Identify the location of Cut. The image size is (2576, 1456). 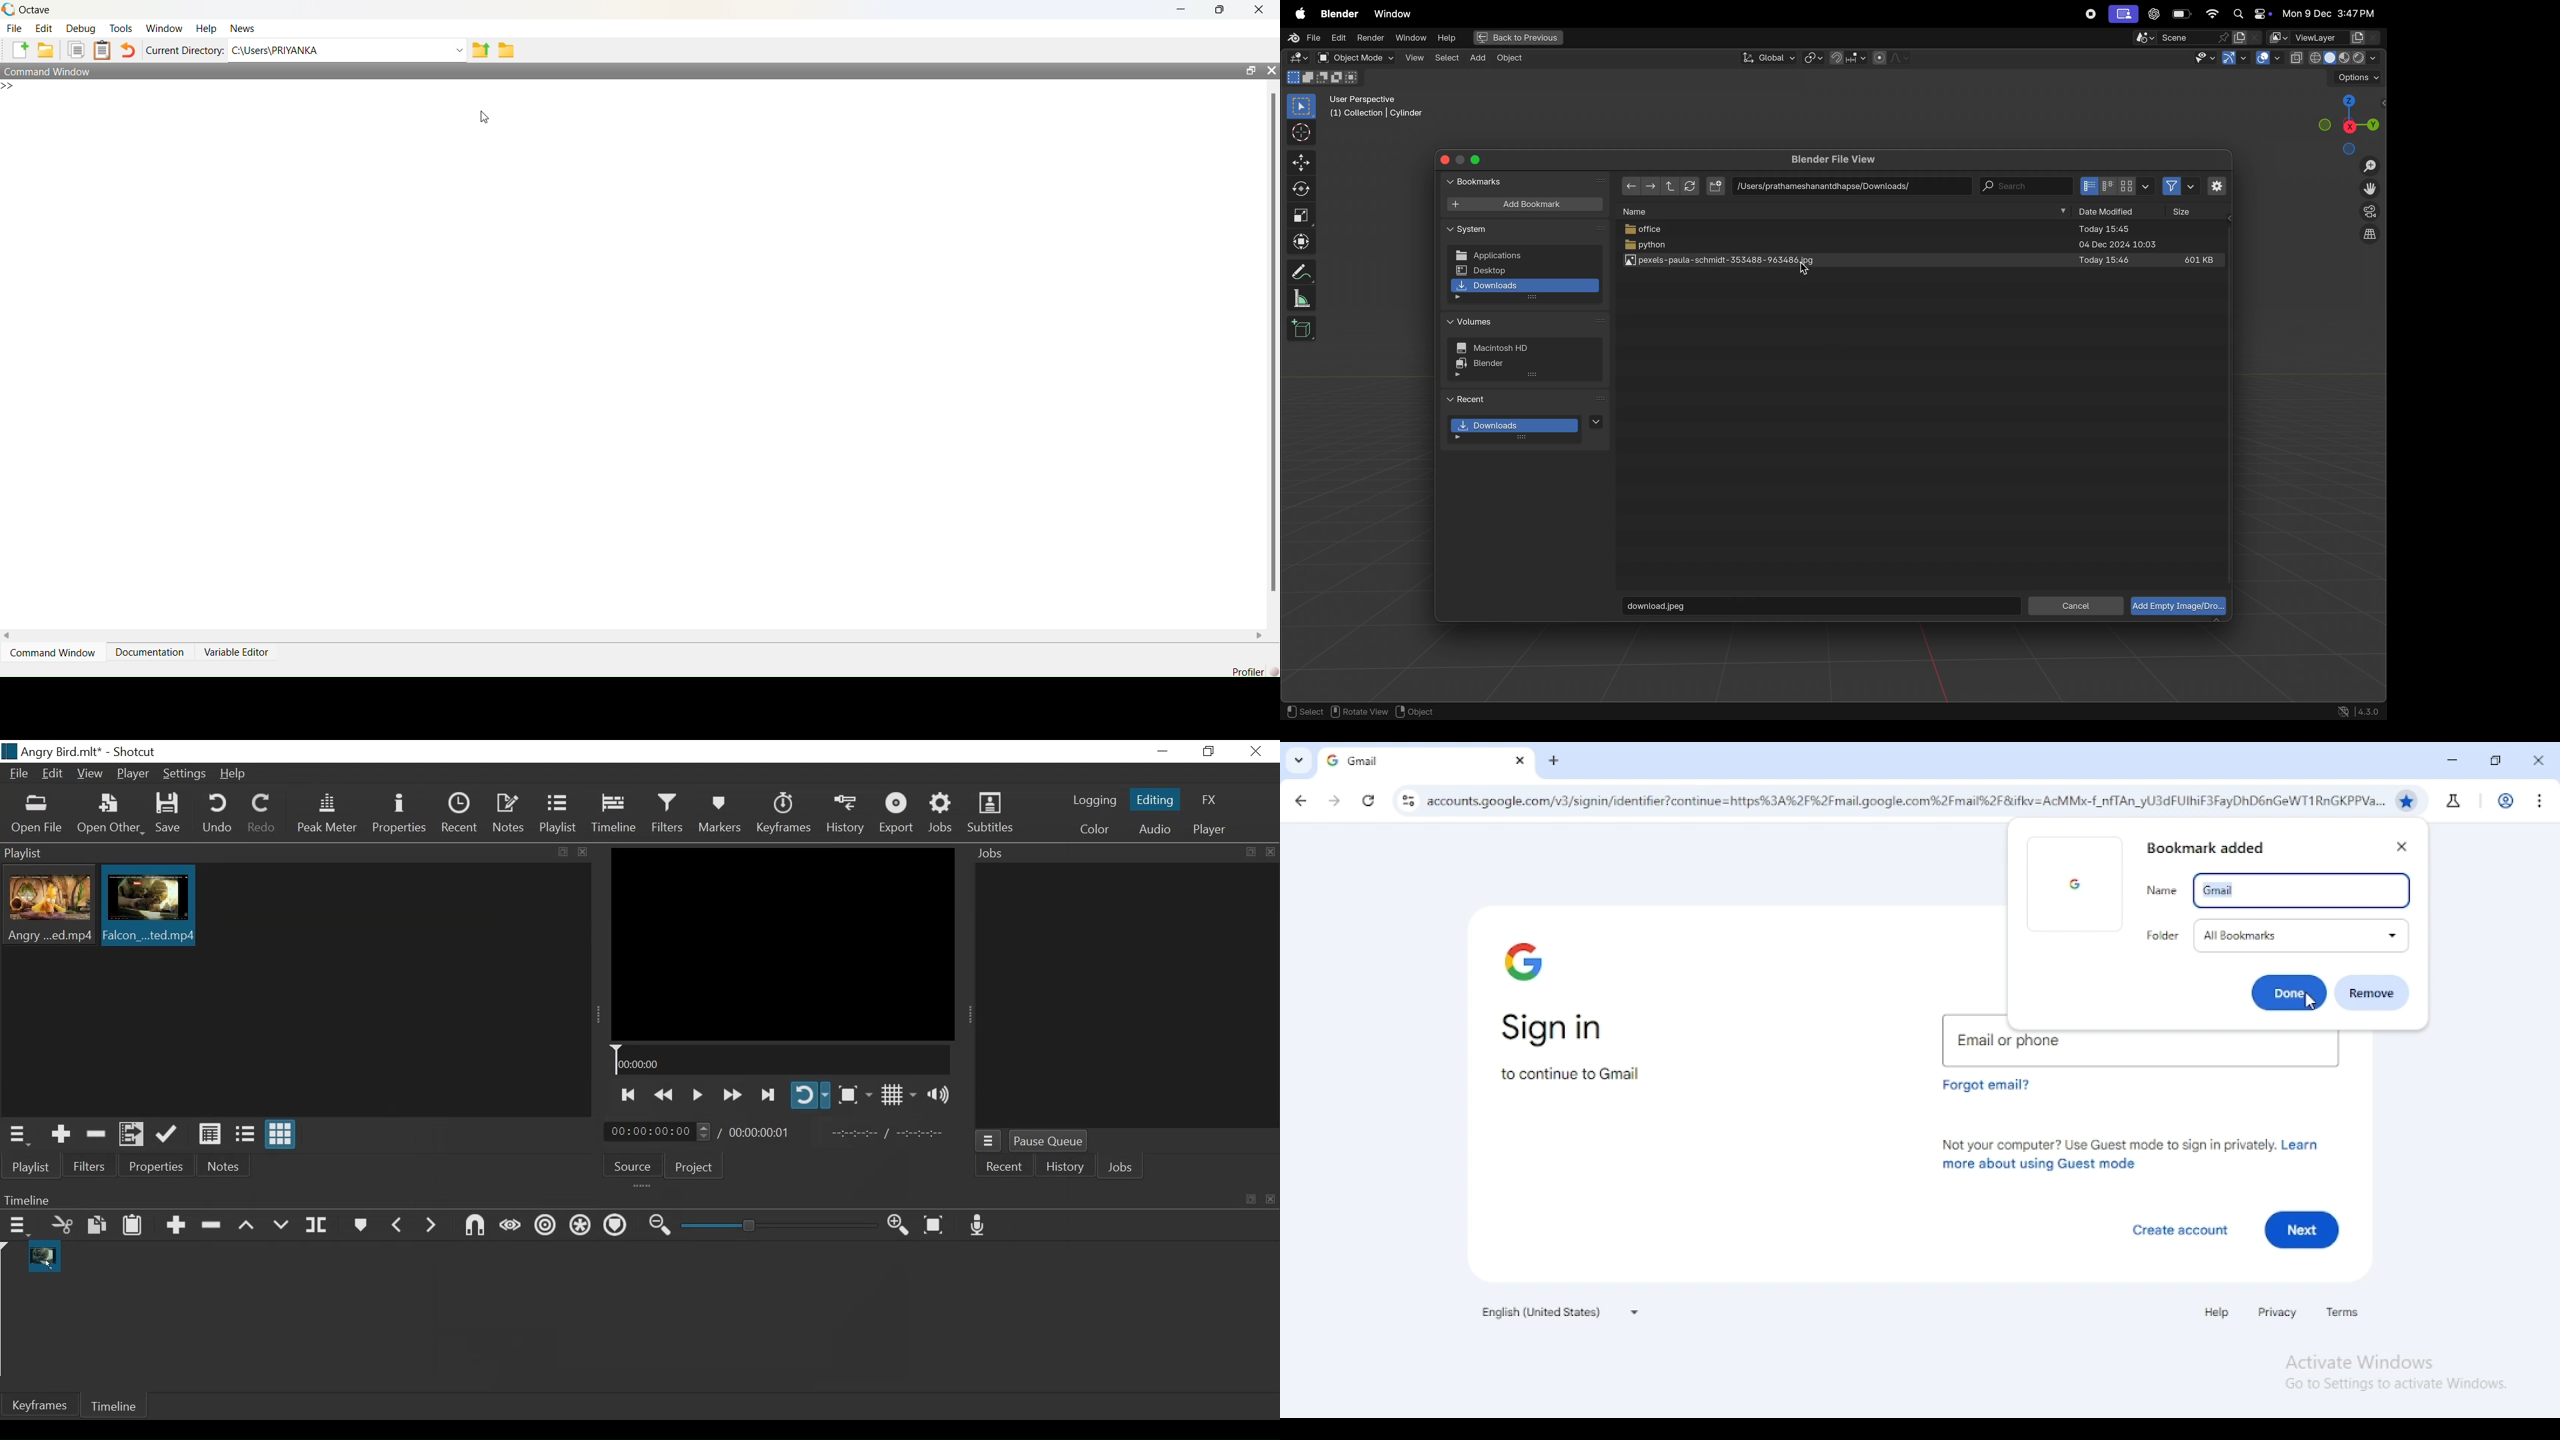
(63, 1226).